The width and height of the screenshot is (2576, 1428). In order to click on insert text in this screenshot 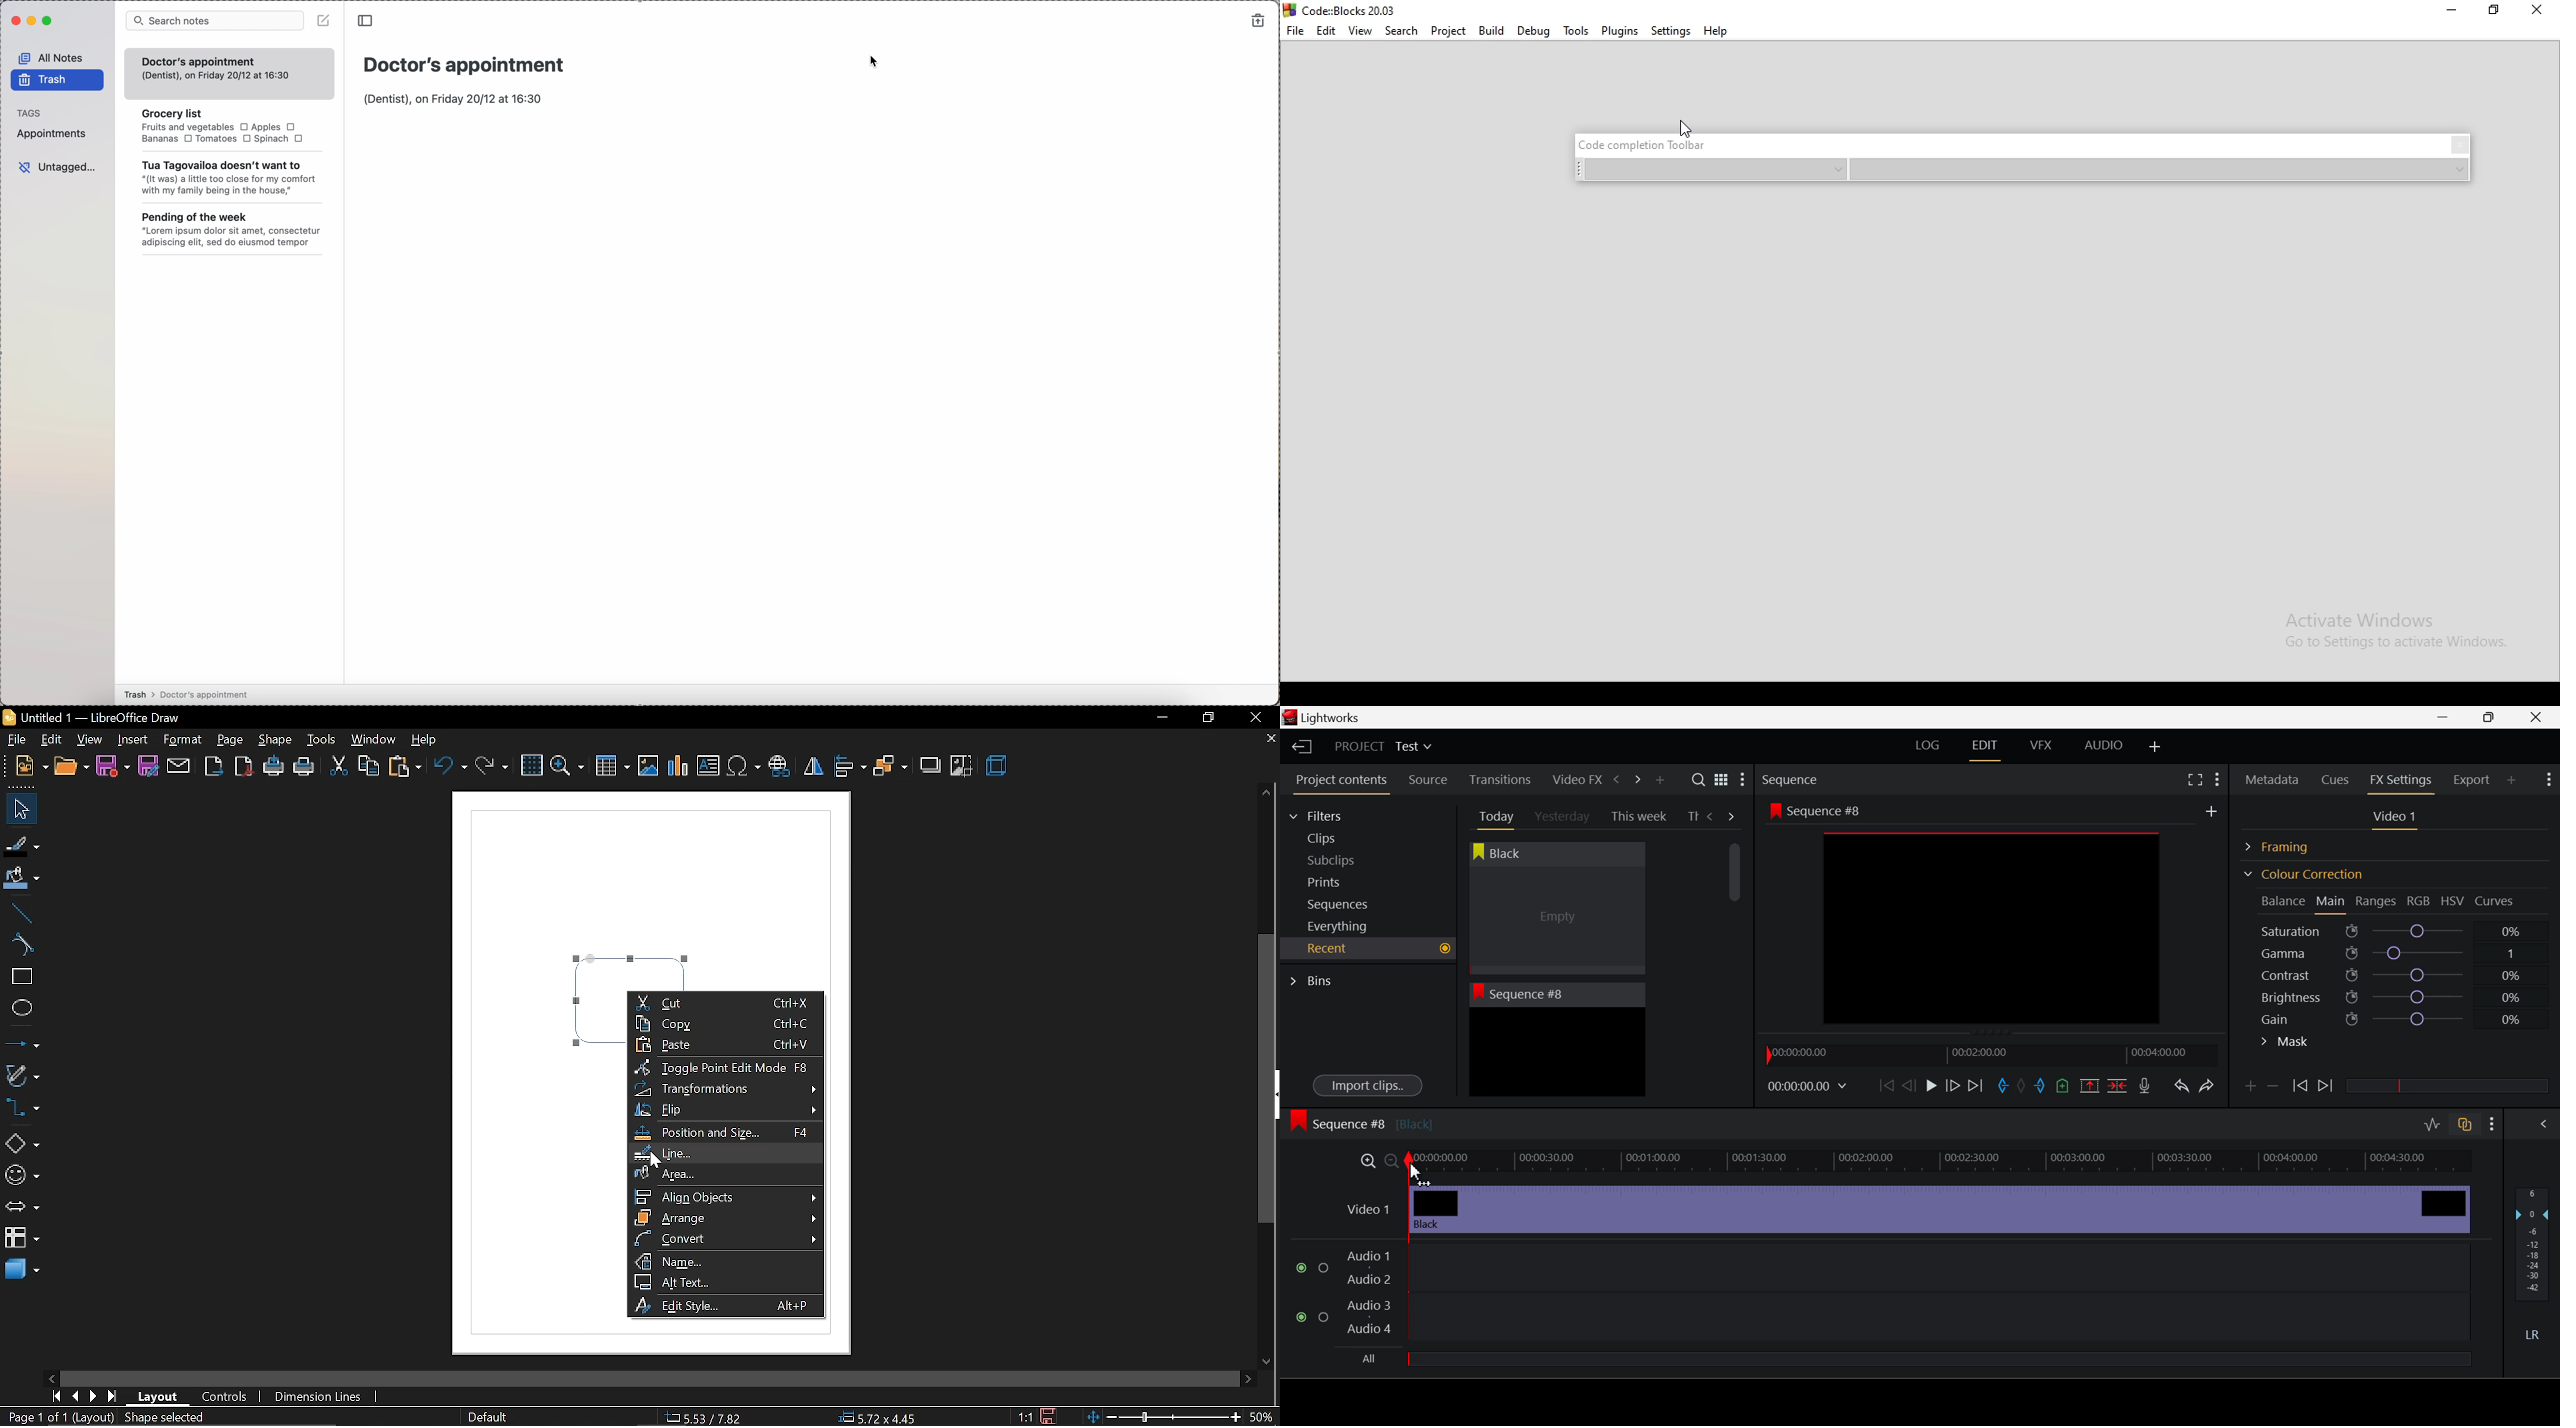, I will do `click(710, 766)`.